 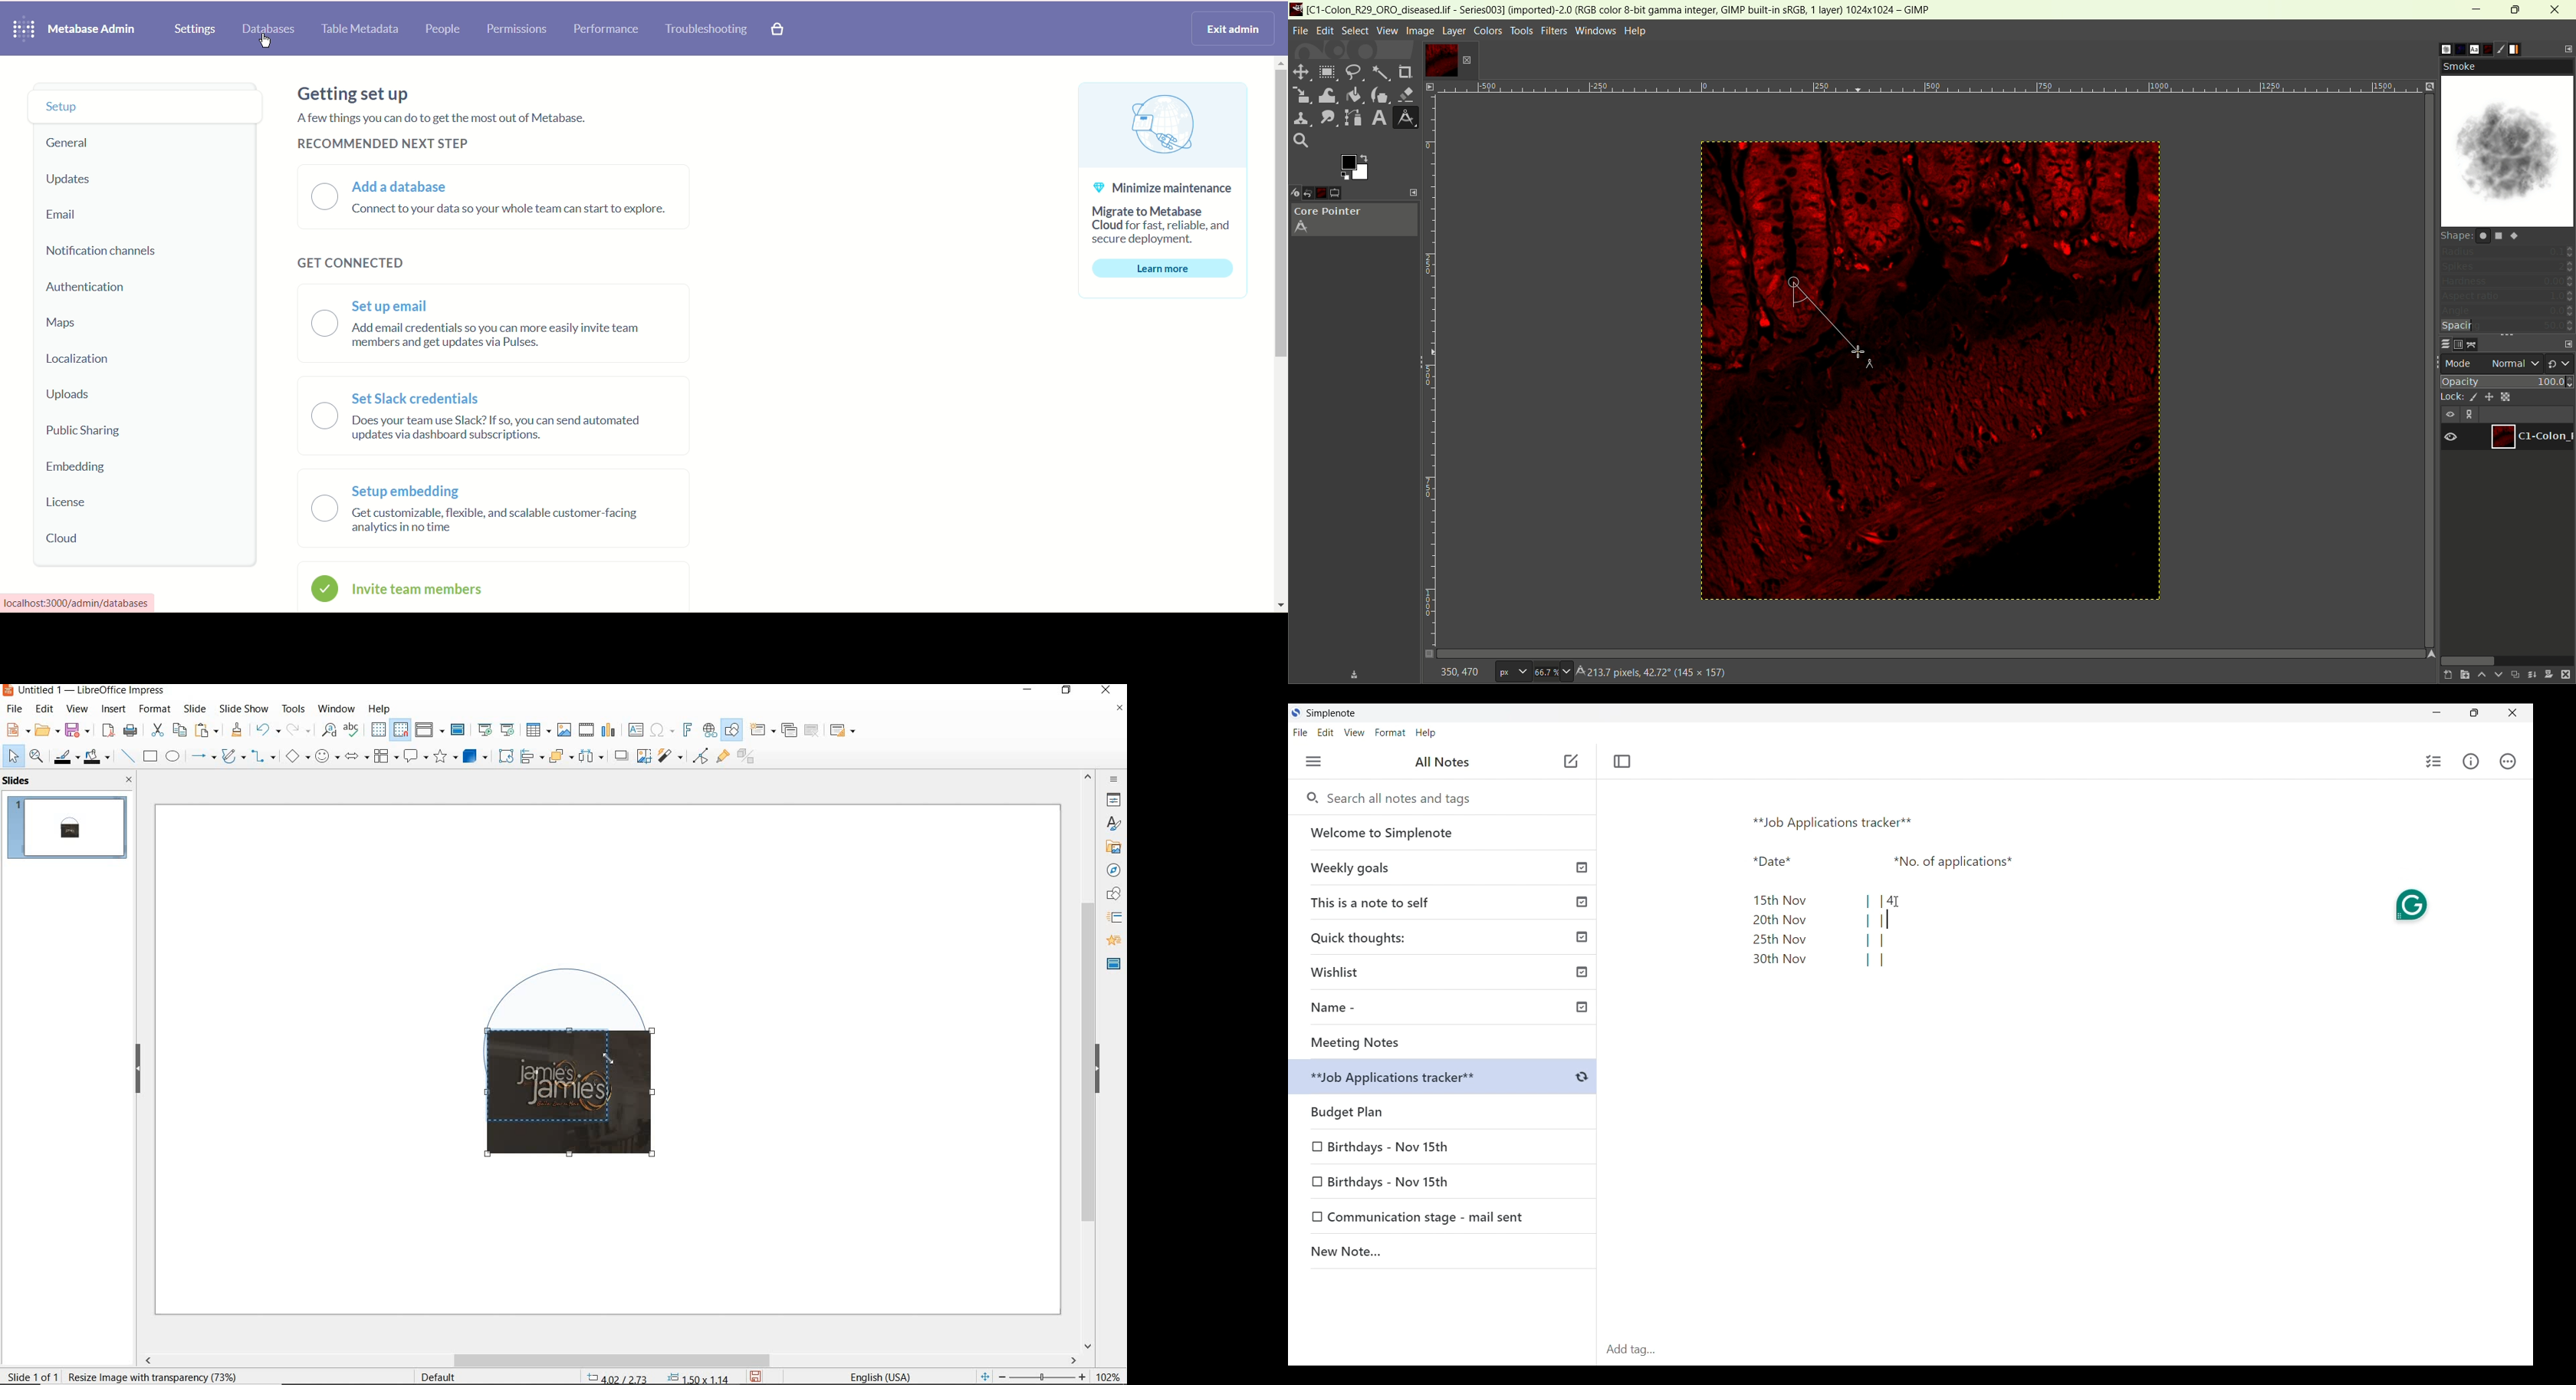 I want to click on eraser tool, so click(x=1408, y=93).